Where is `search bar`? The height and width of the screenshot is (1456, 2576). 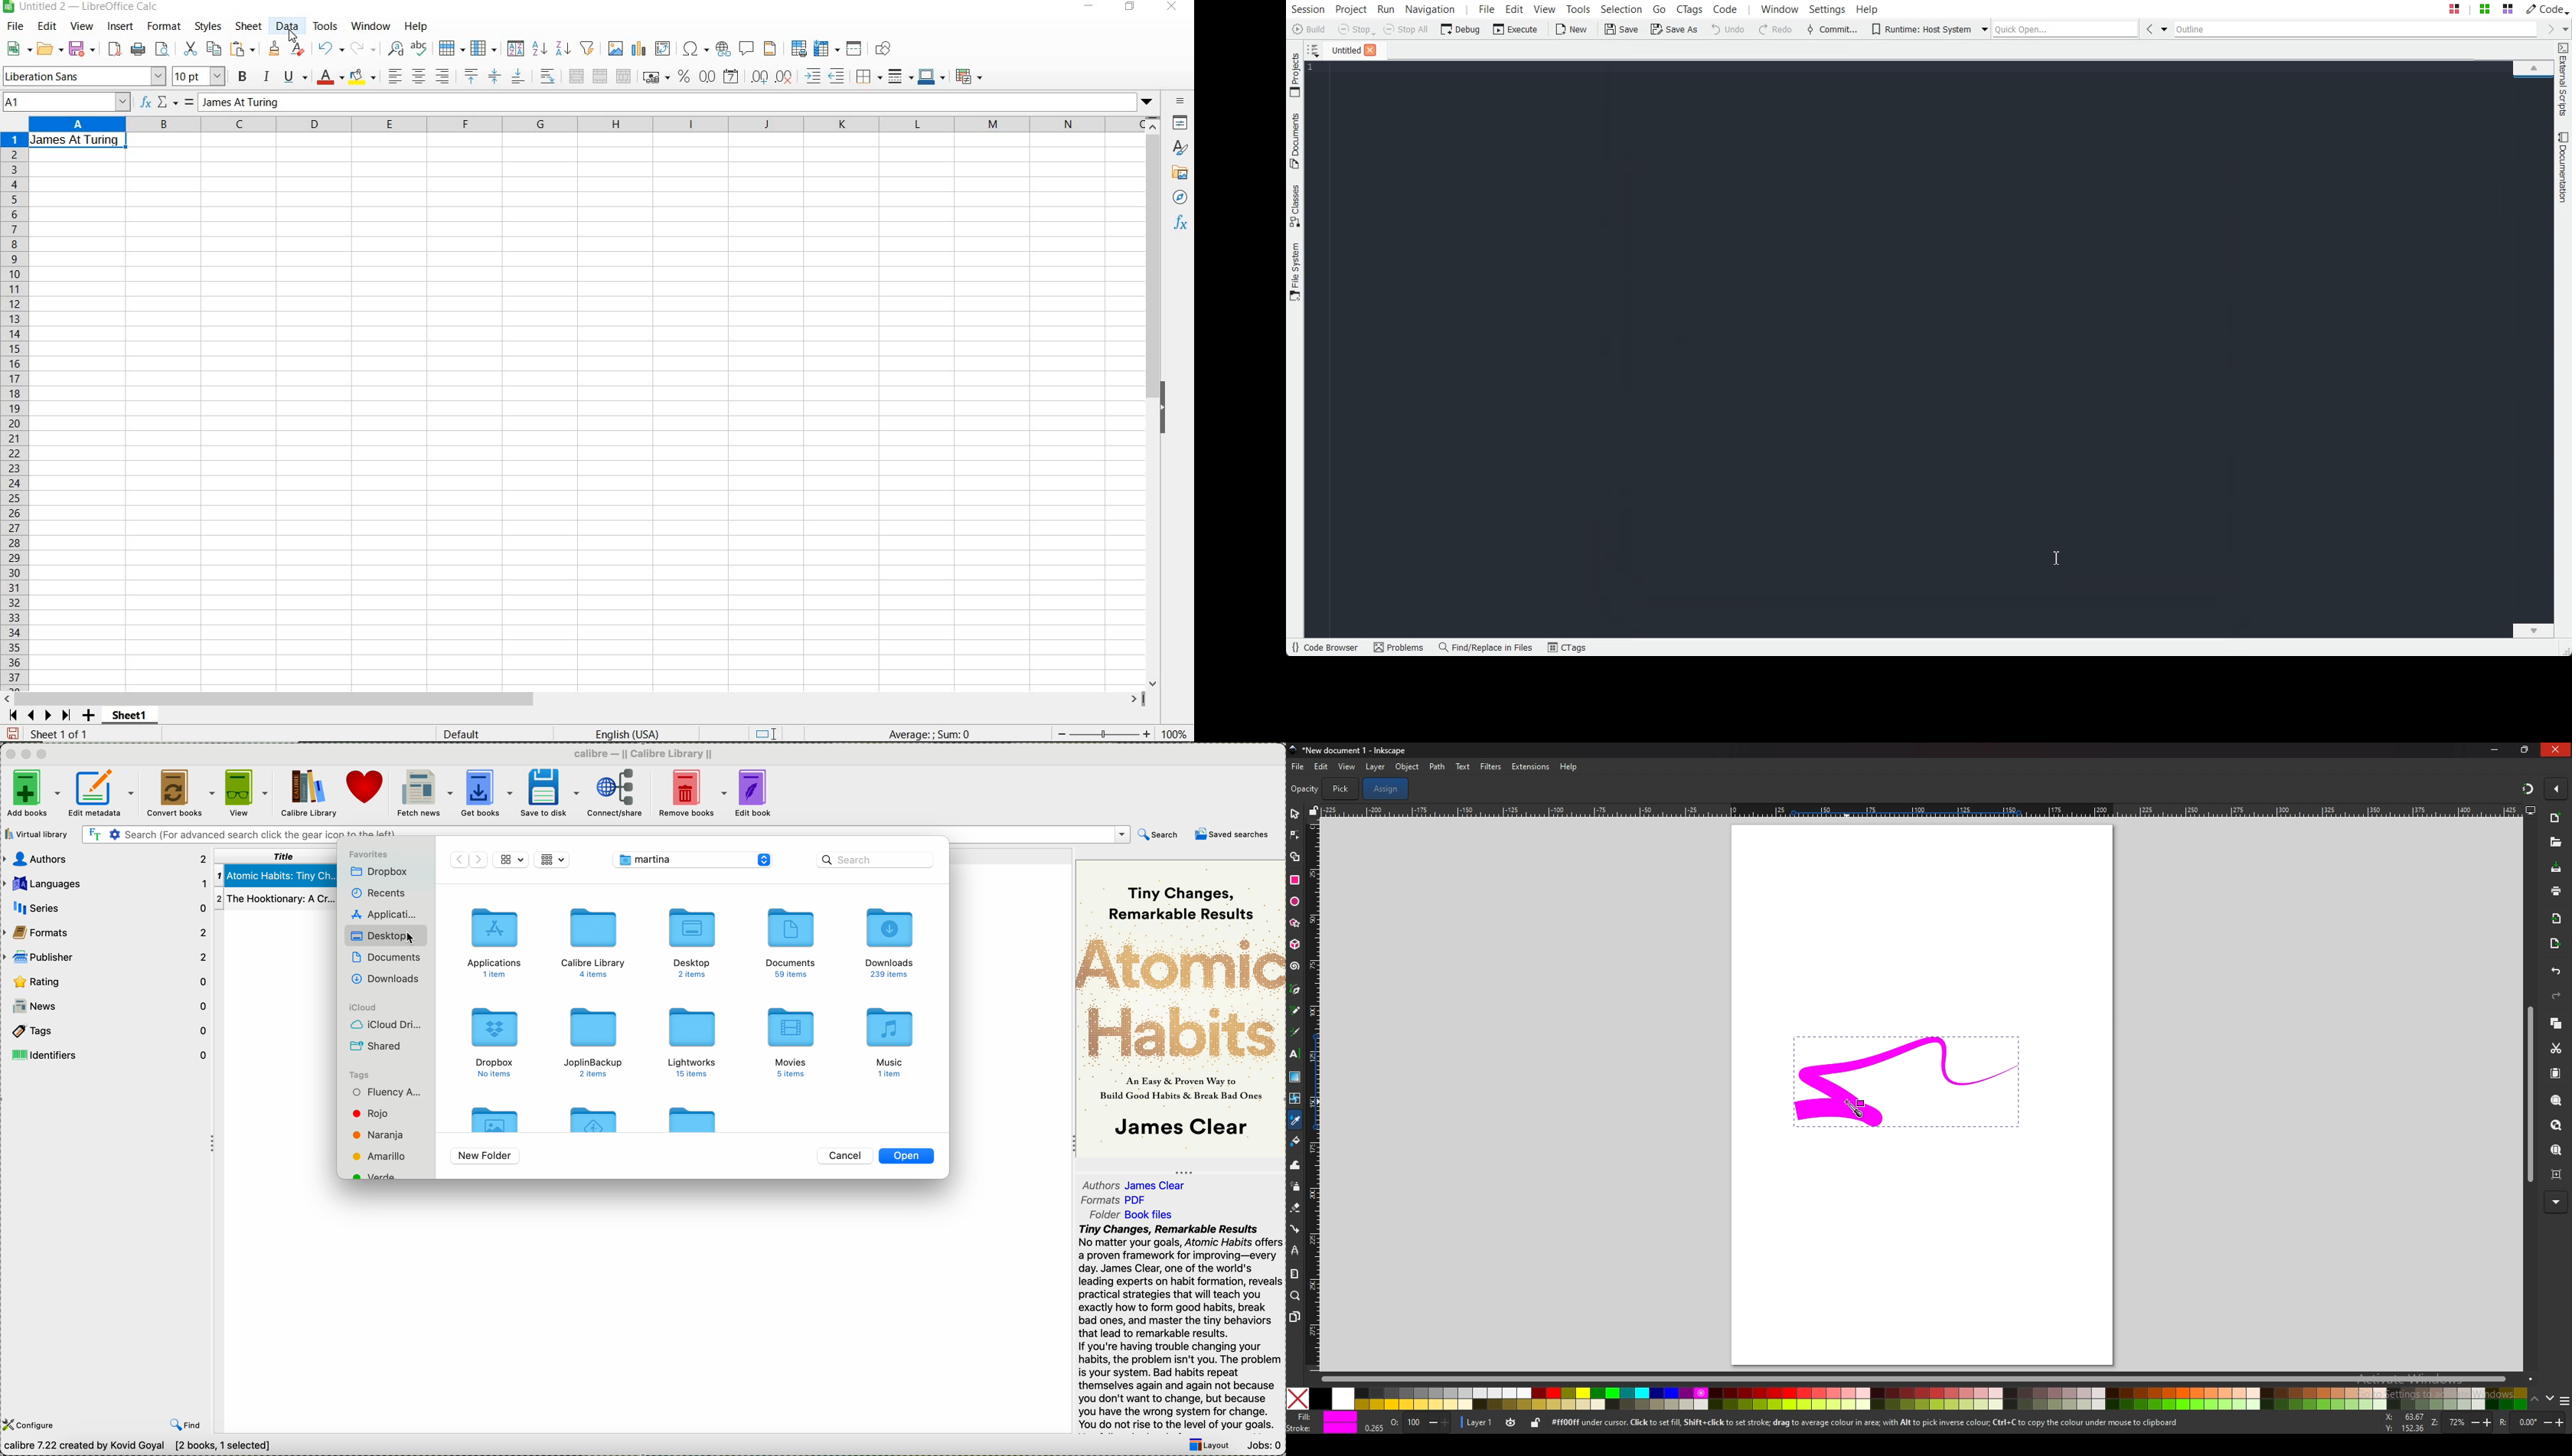
search bar is located at coordinates (865, 860).